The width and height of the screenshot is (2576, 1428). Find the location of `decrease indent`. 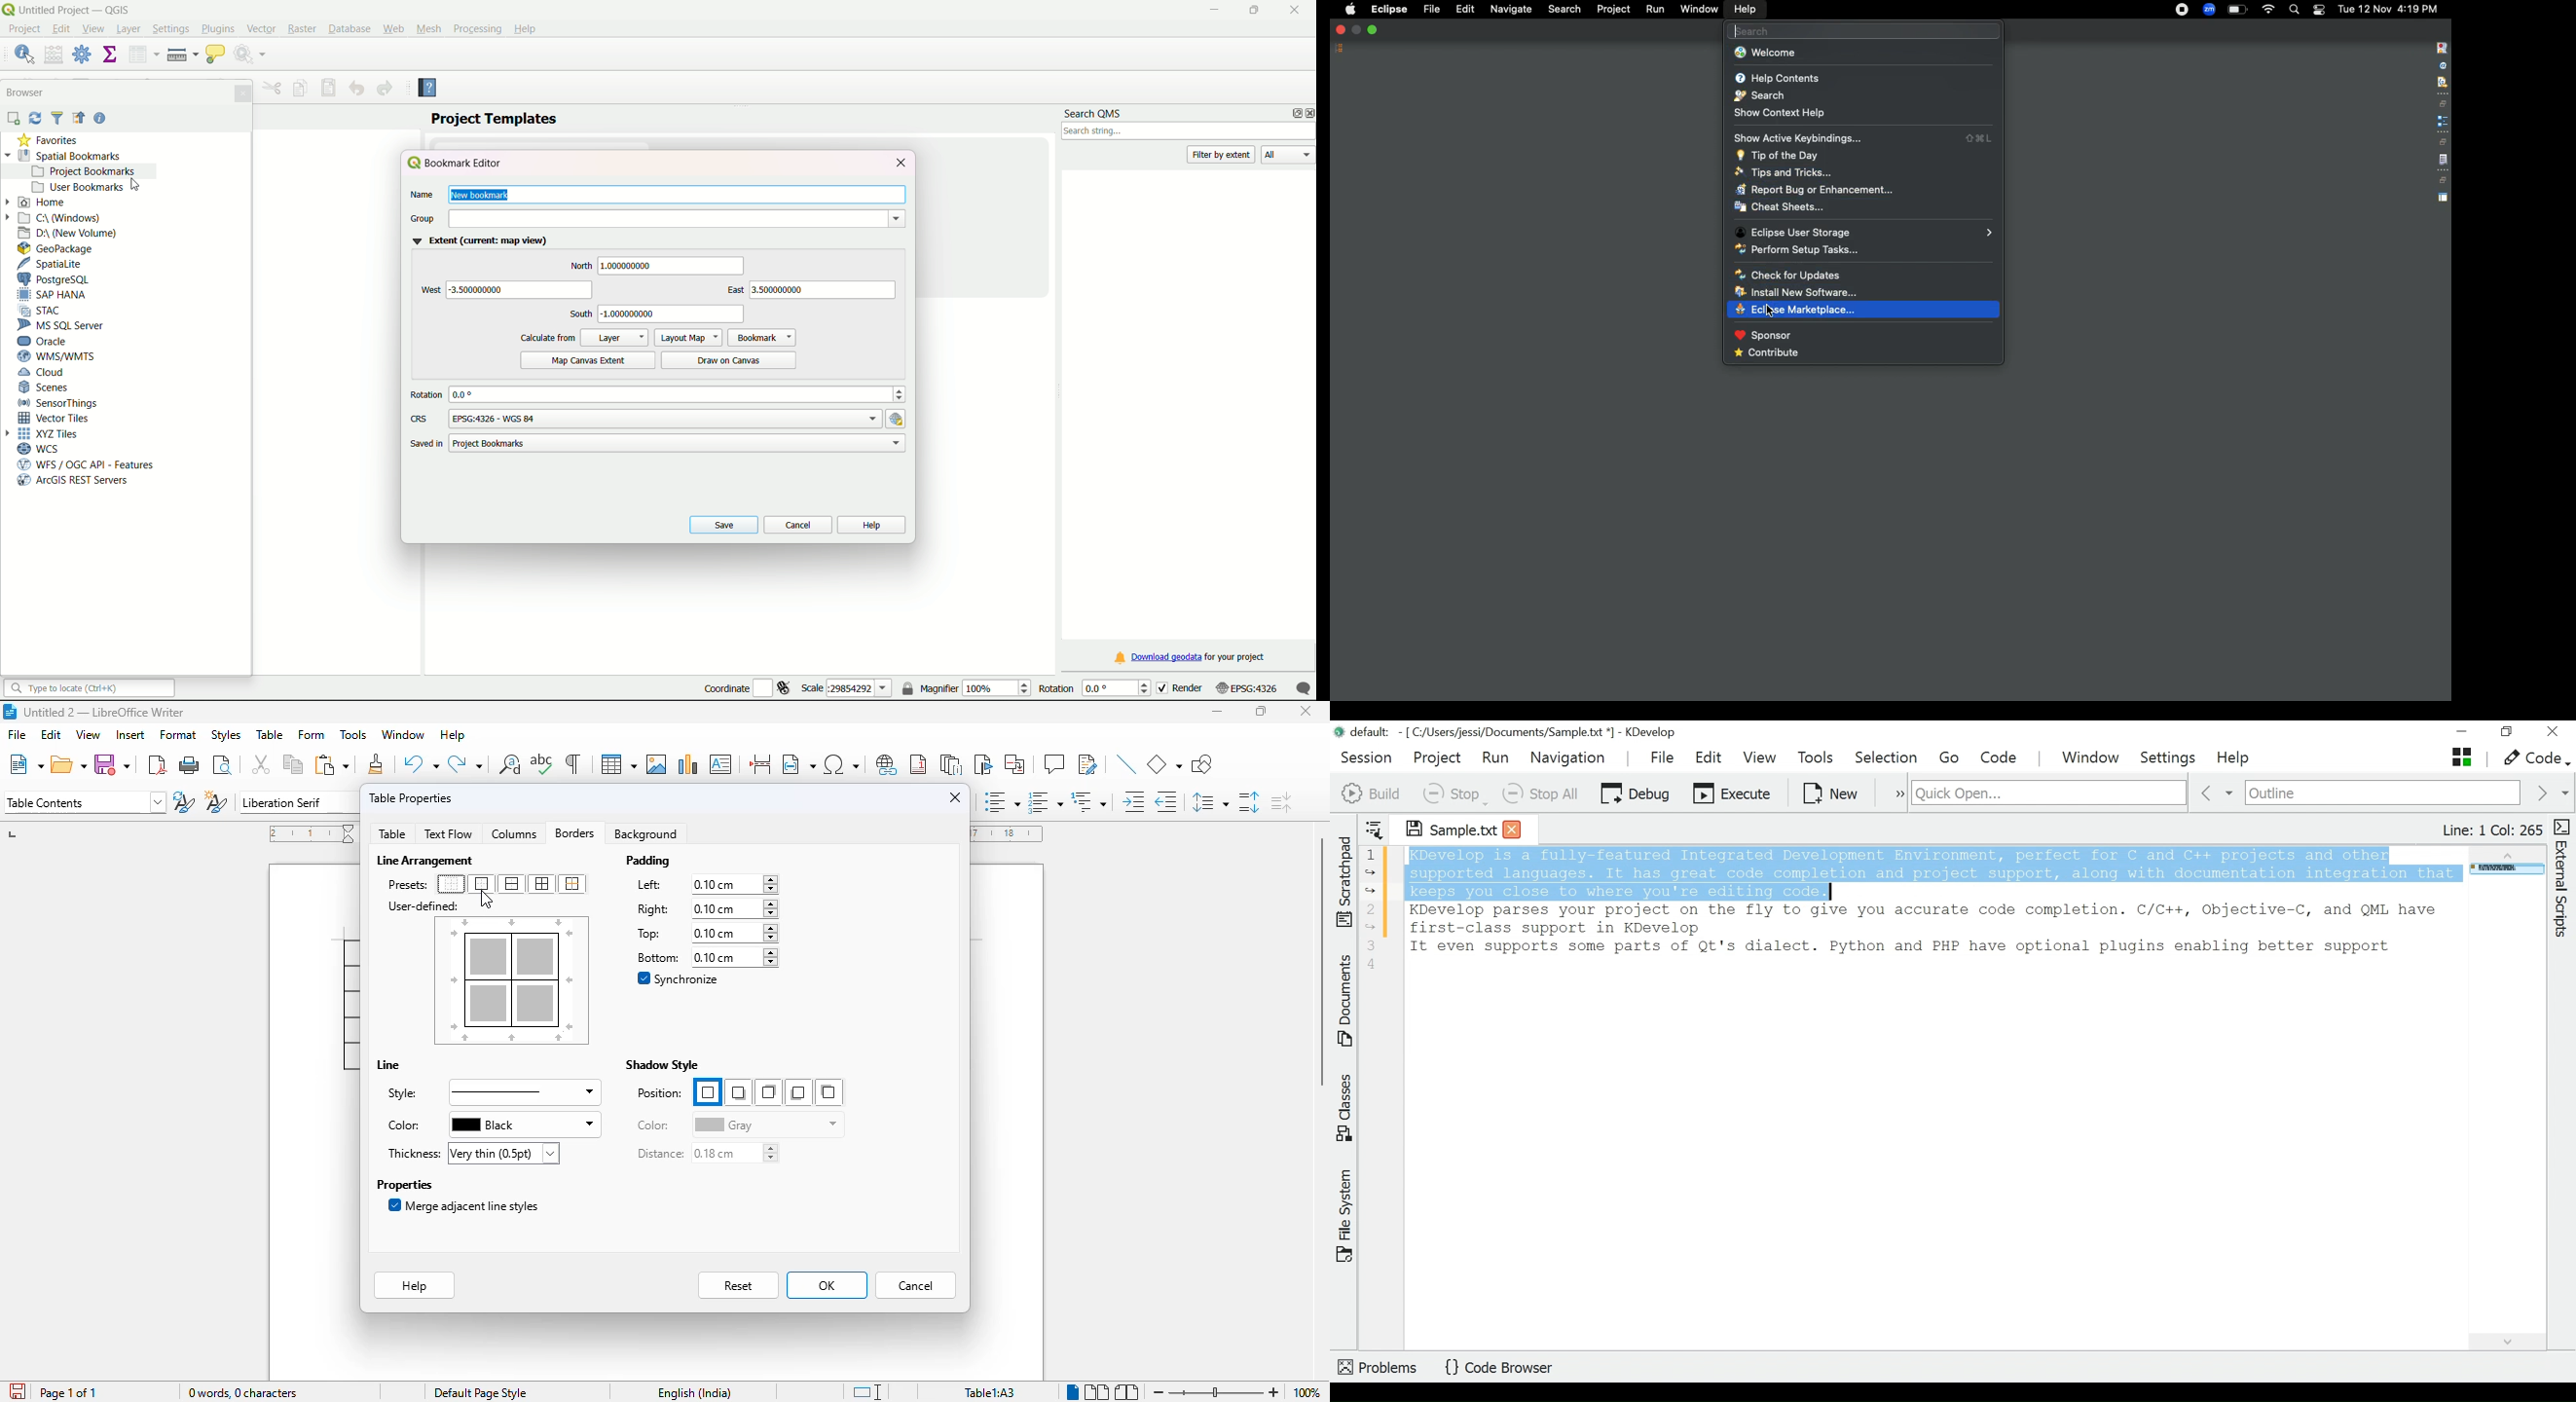

decrease indent is located at coordinates (1168, 801).